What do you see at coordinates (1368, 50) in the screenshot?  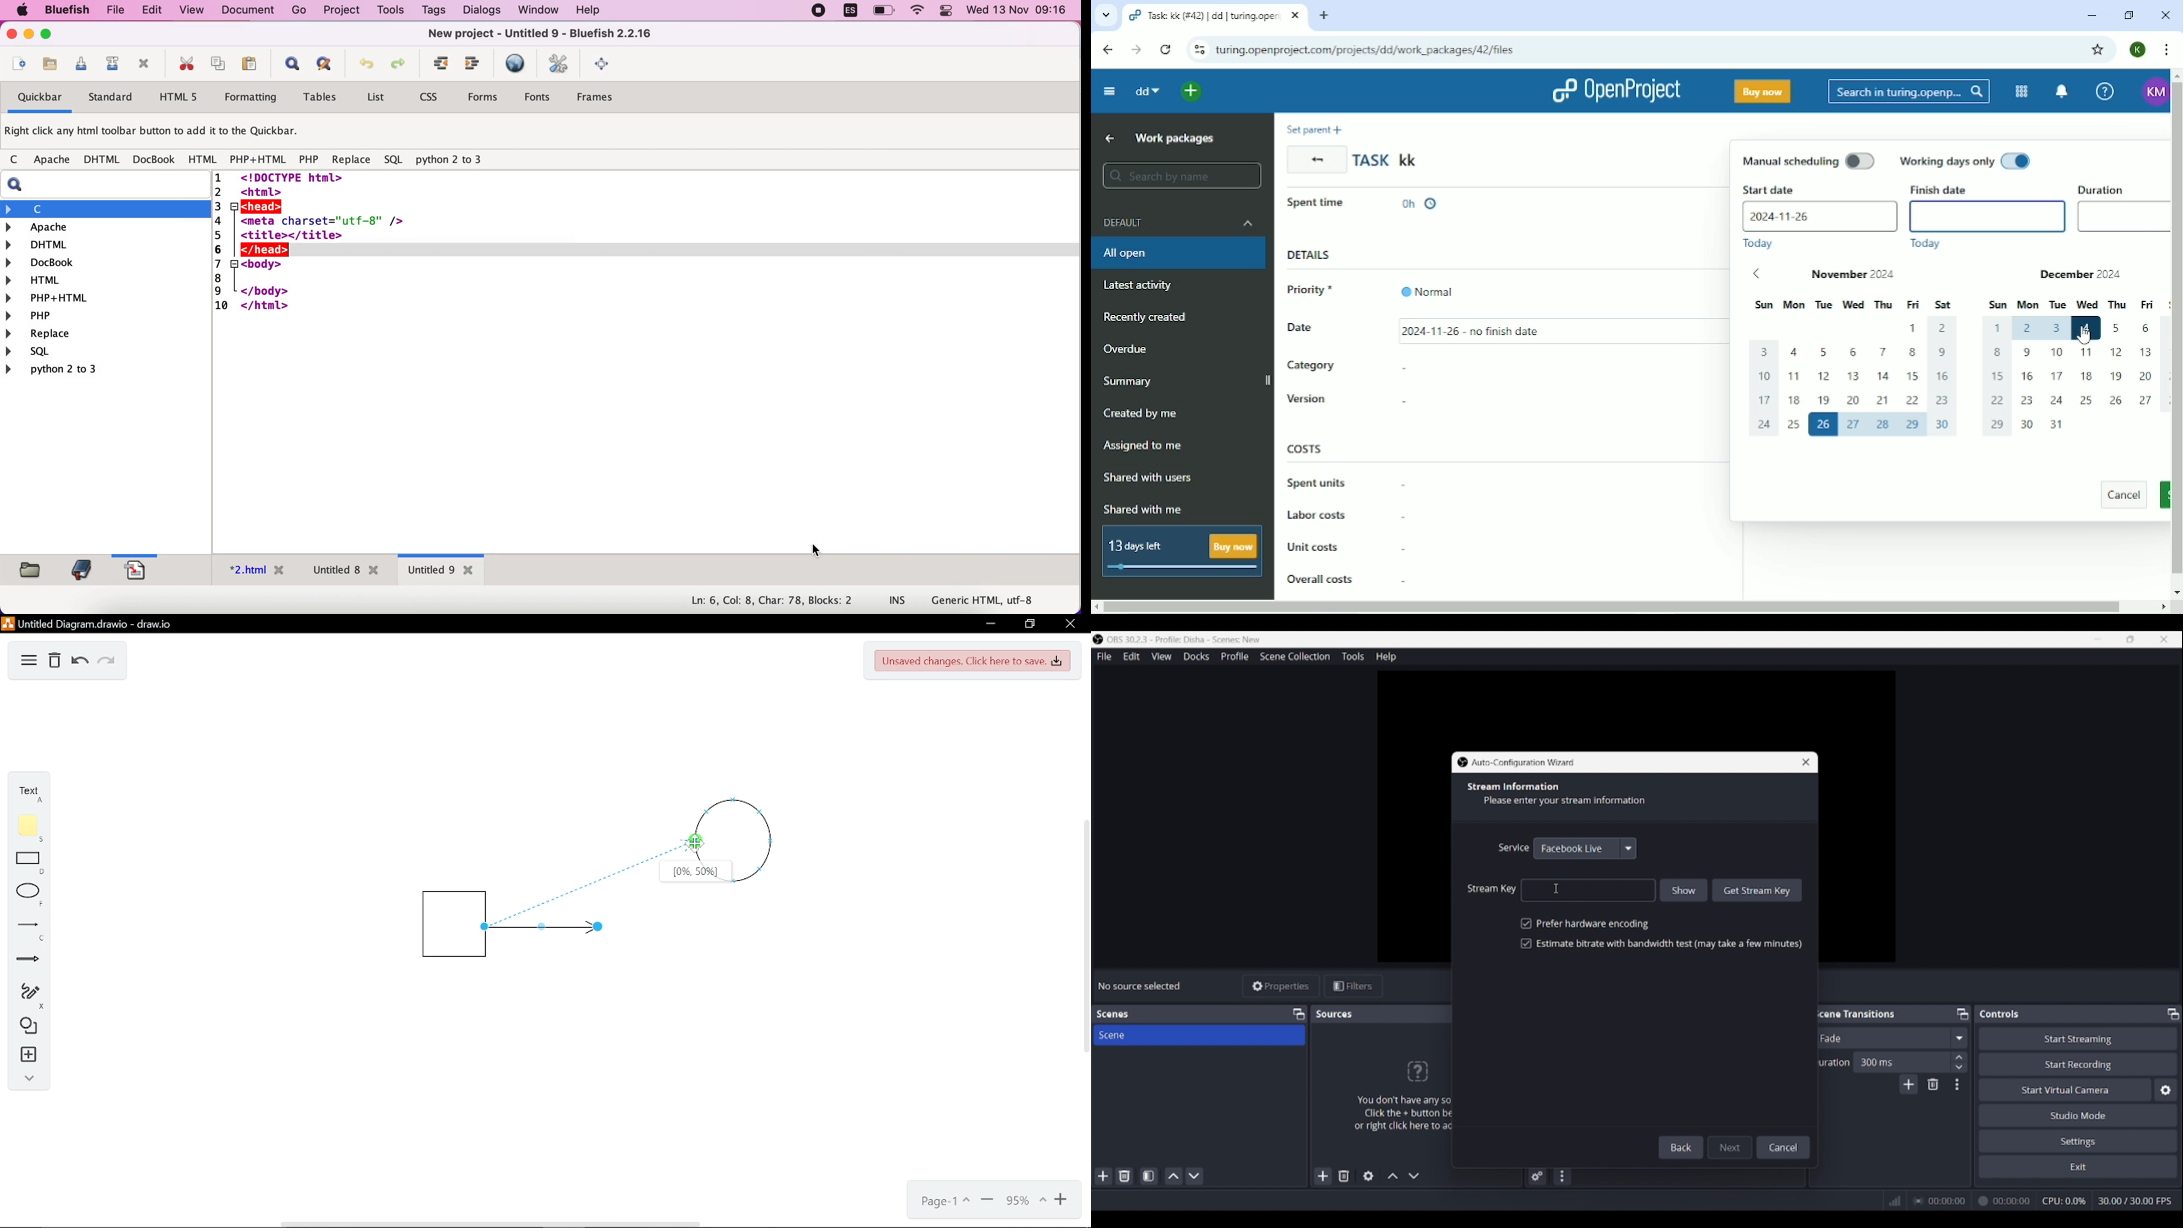 I see `turing.openproject.com/projects/dd/work_packages/42/files` at bounding box center [1368, 50].